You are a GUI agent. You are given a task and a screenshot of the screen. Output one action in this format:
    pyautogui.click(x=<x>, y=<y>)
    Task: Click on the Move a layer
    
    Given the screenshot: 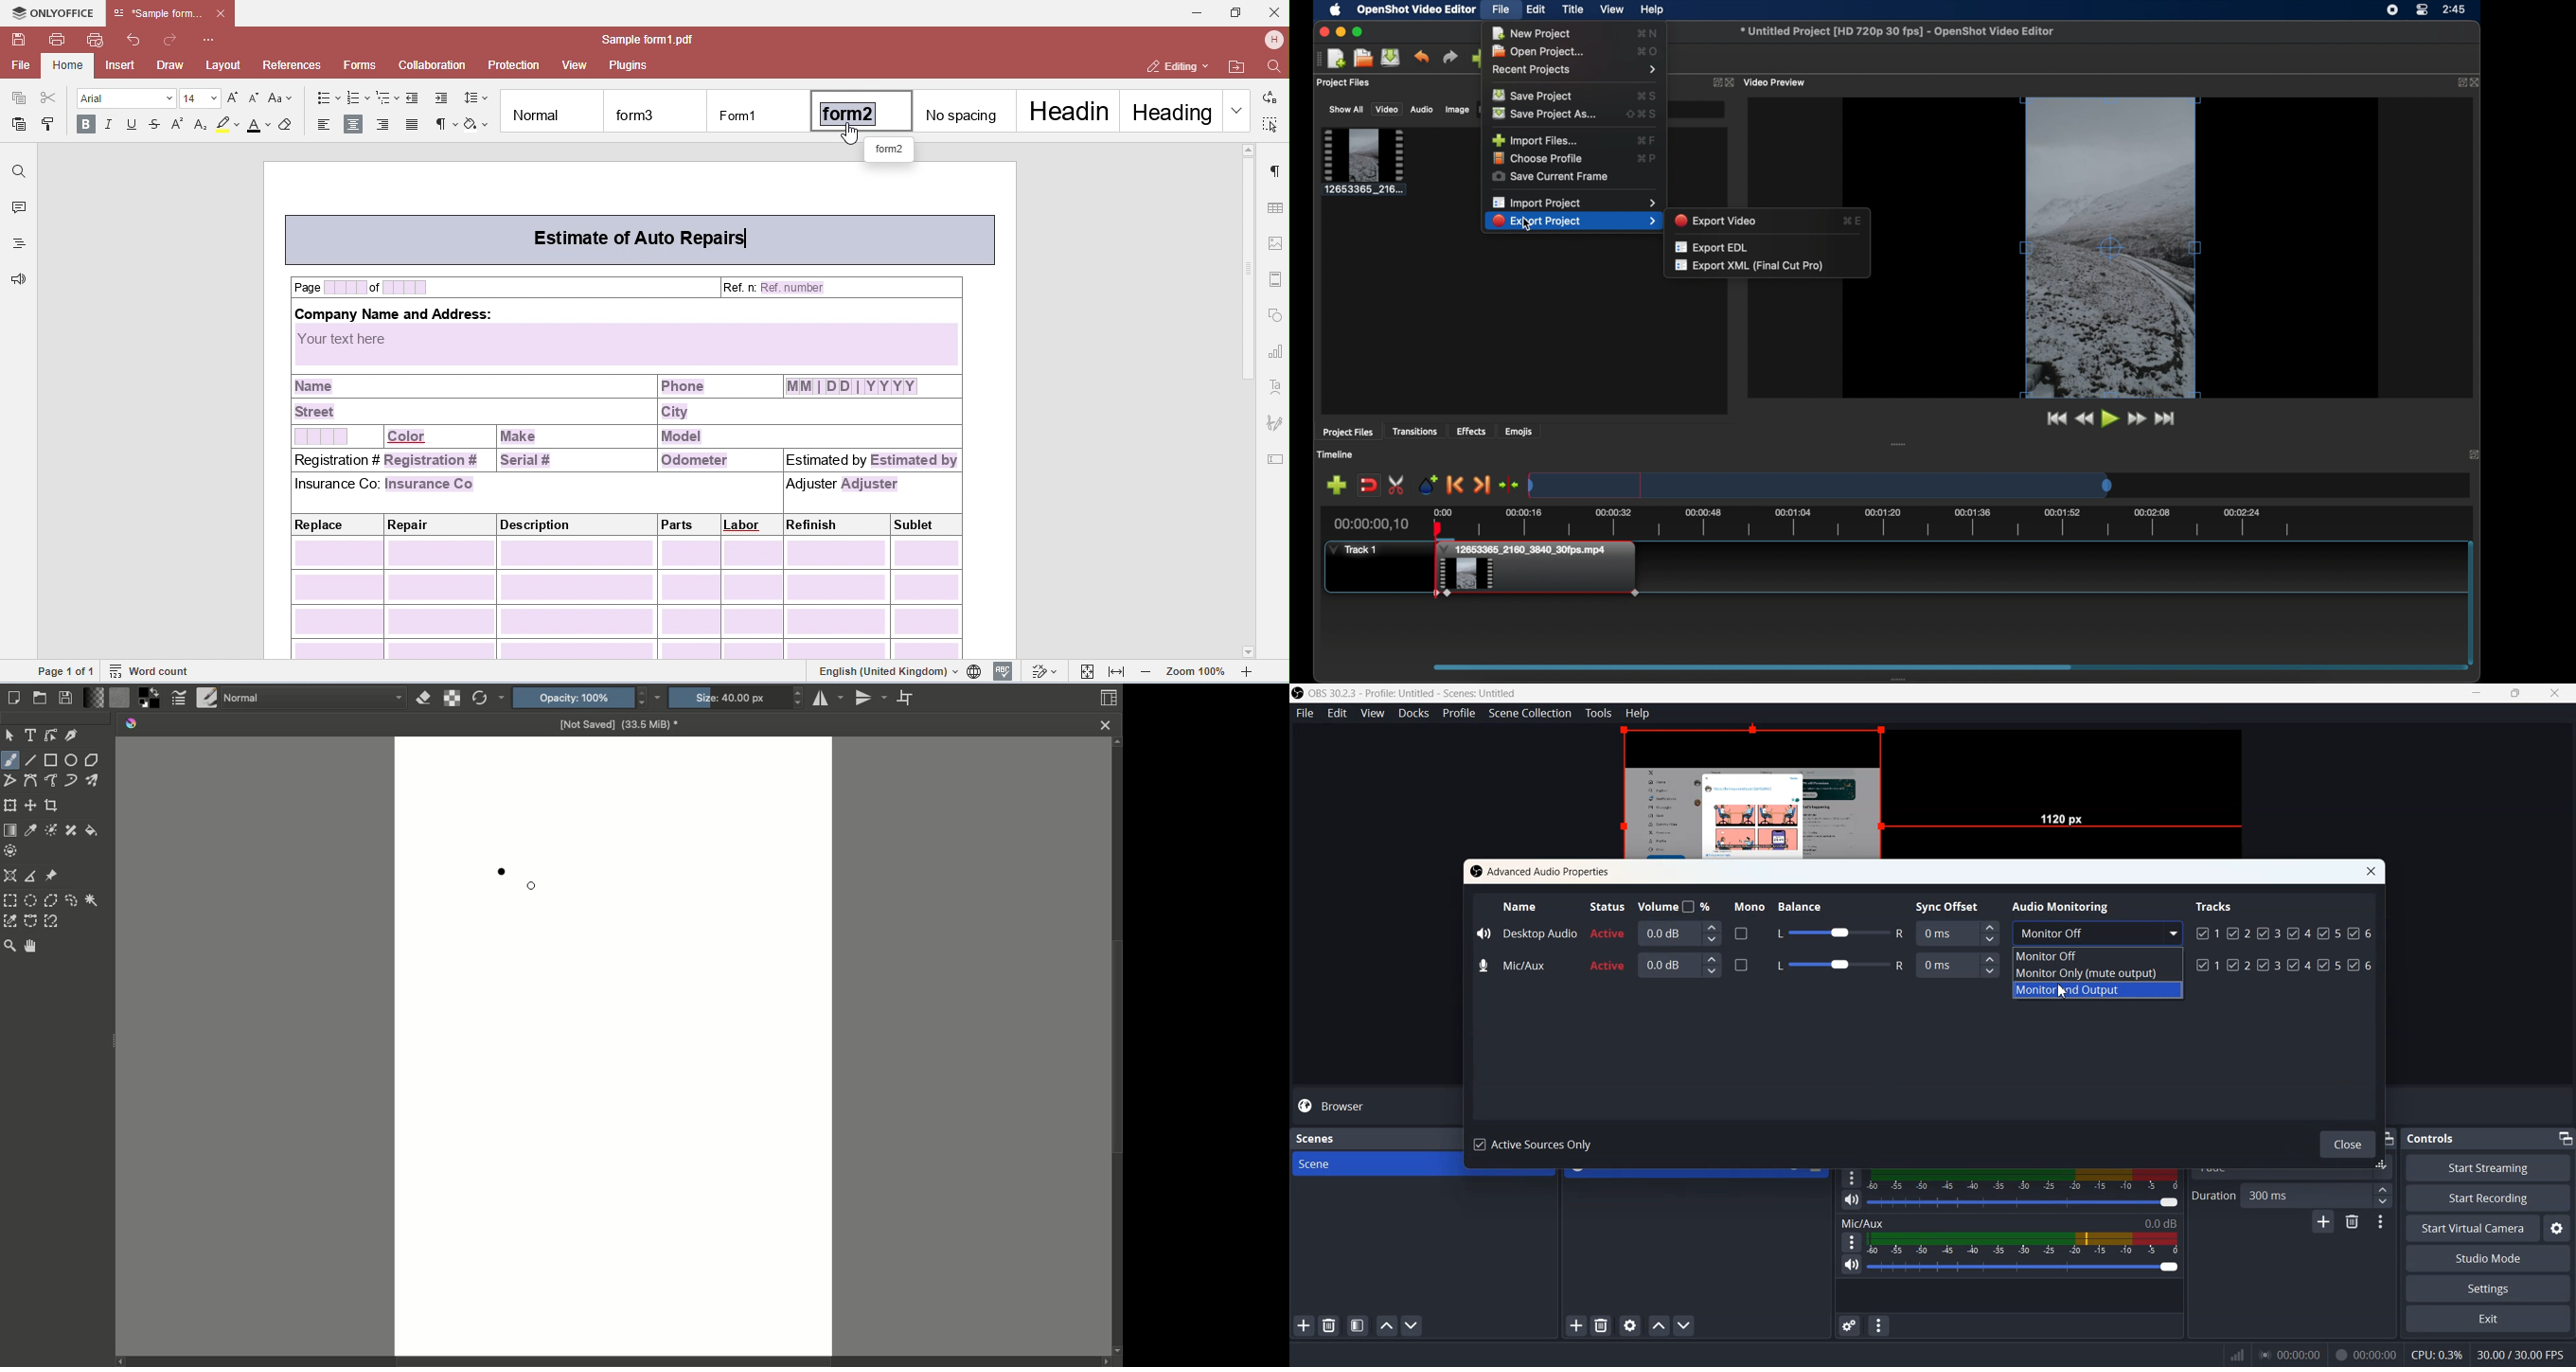 What is the action you would take?
    pyautogui.click(x=31, y=806)
    